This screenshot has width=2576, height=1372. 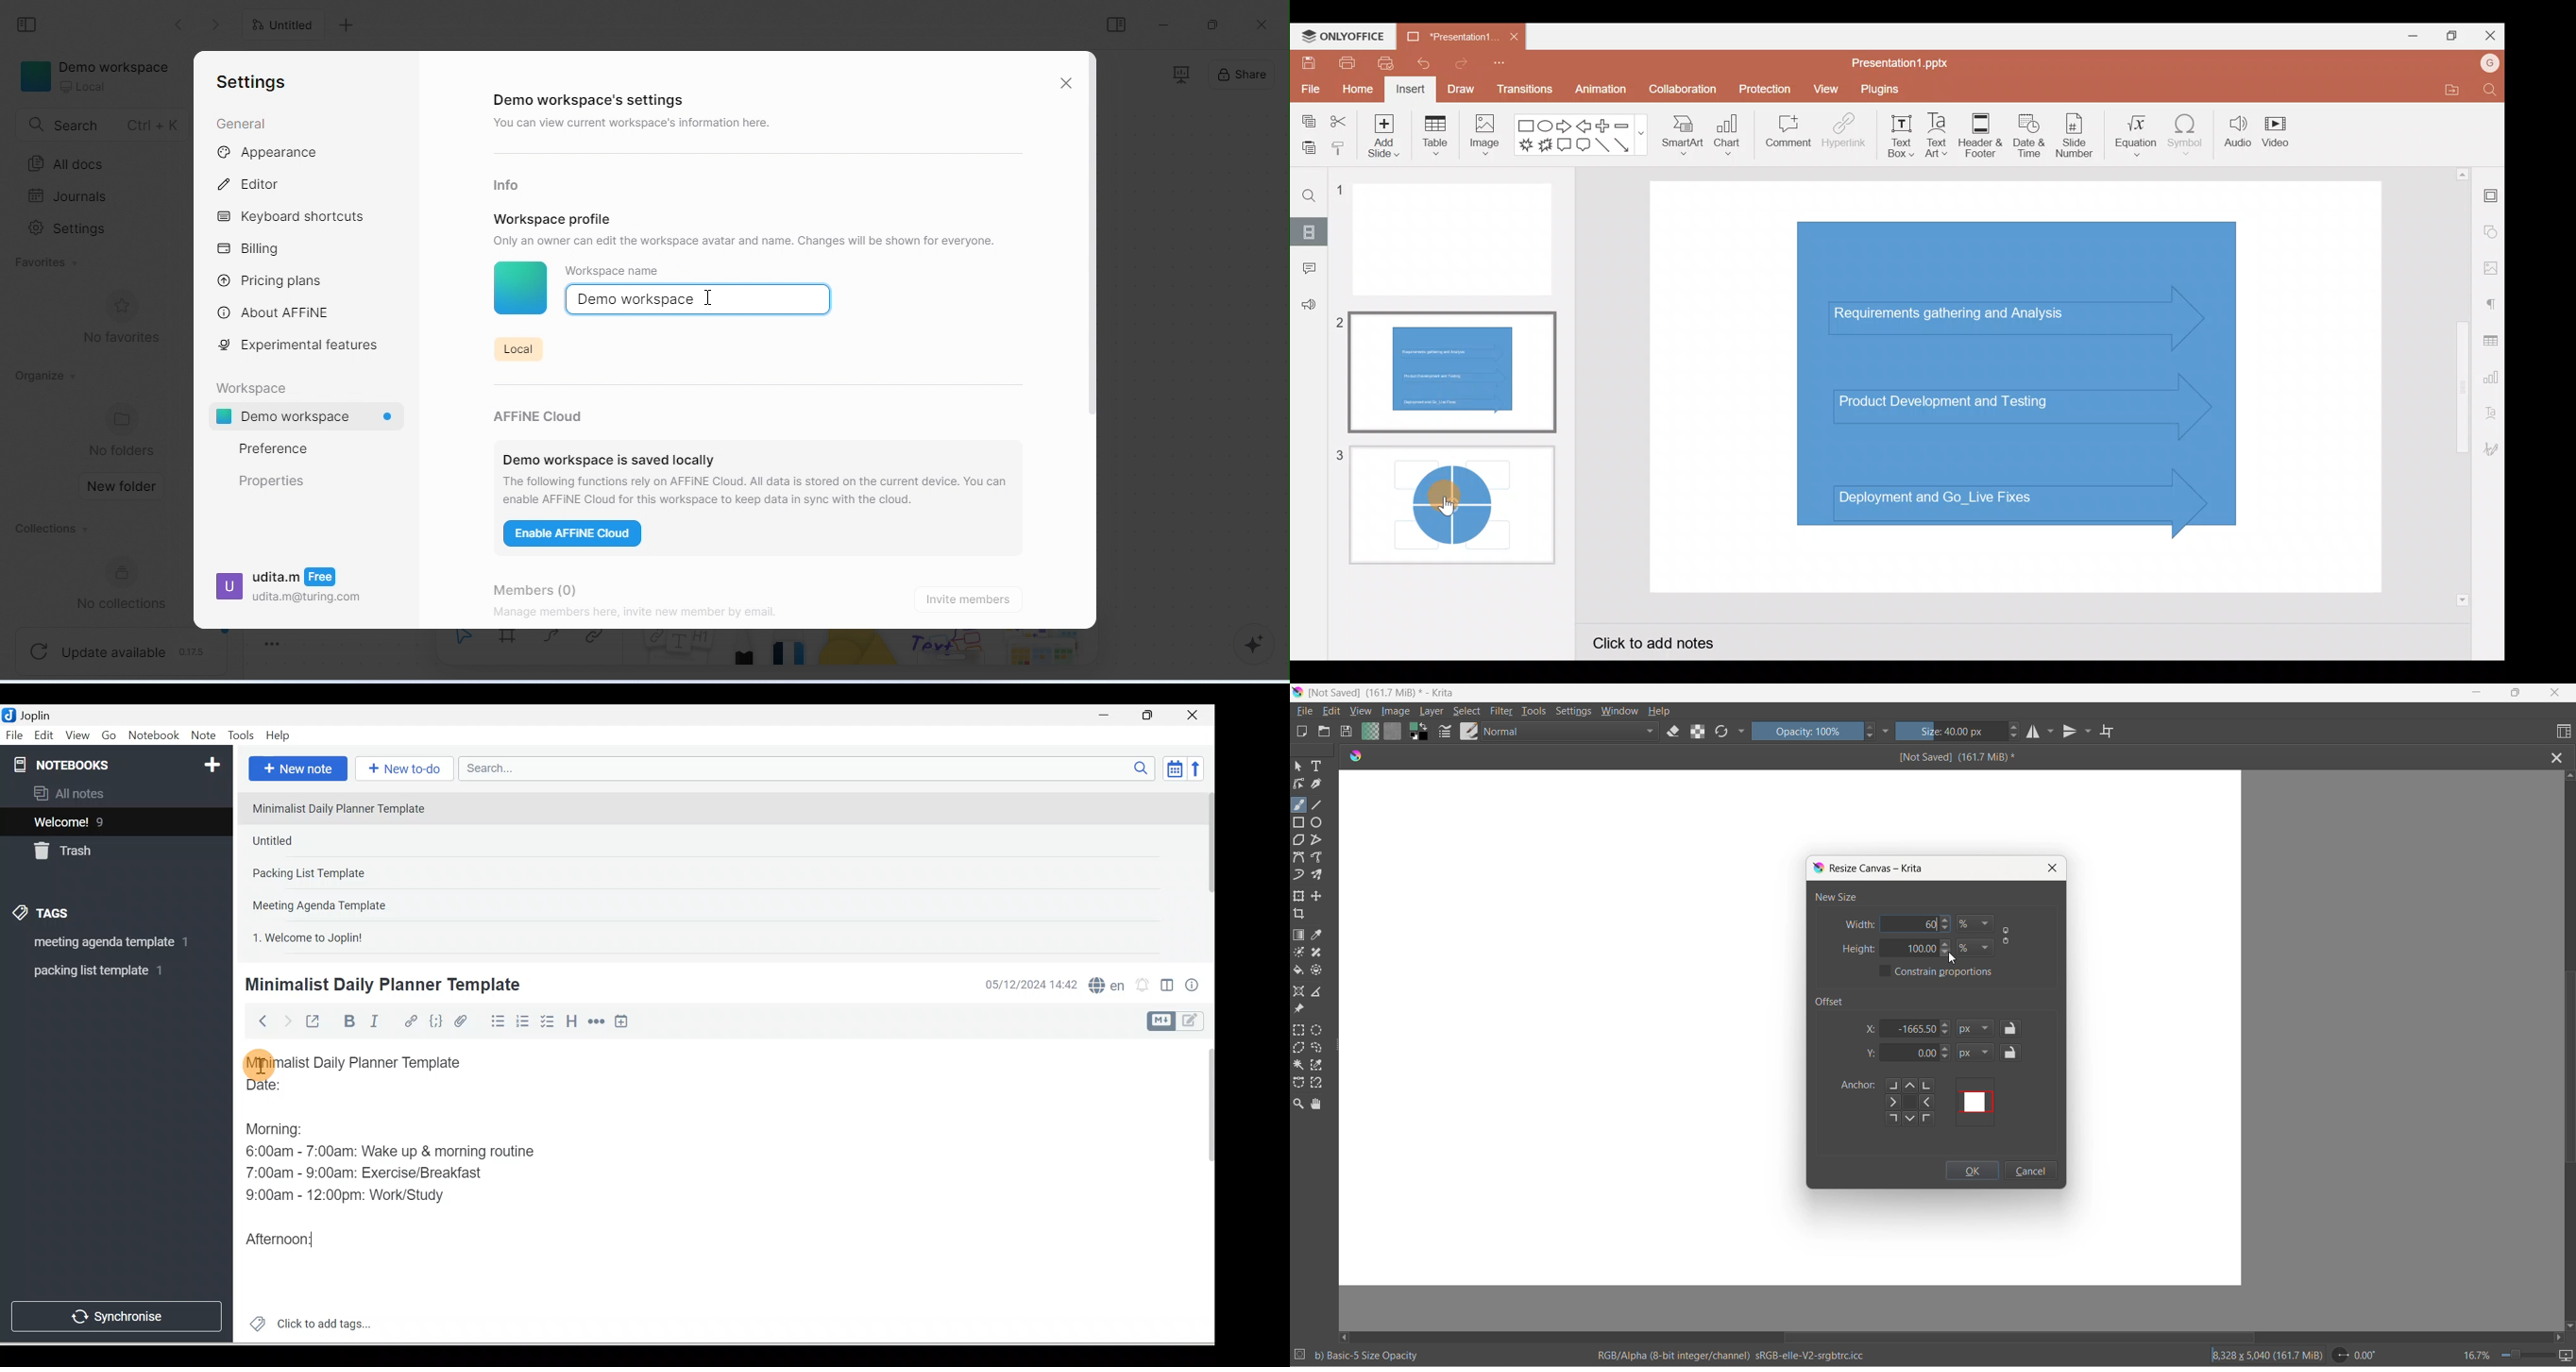 I want to click on Note properties, so click(x=1193, y=987).